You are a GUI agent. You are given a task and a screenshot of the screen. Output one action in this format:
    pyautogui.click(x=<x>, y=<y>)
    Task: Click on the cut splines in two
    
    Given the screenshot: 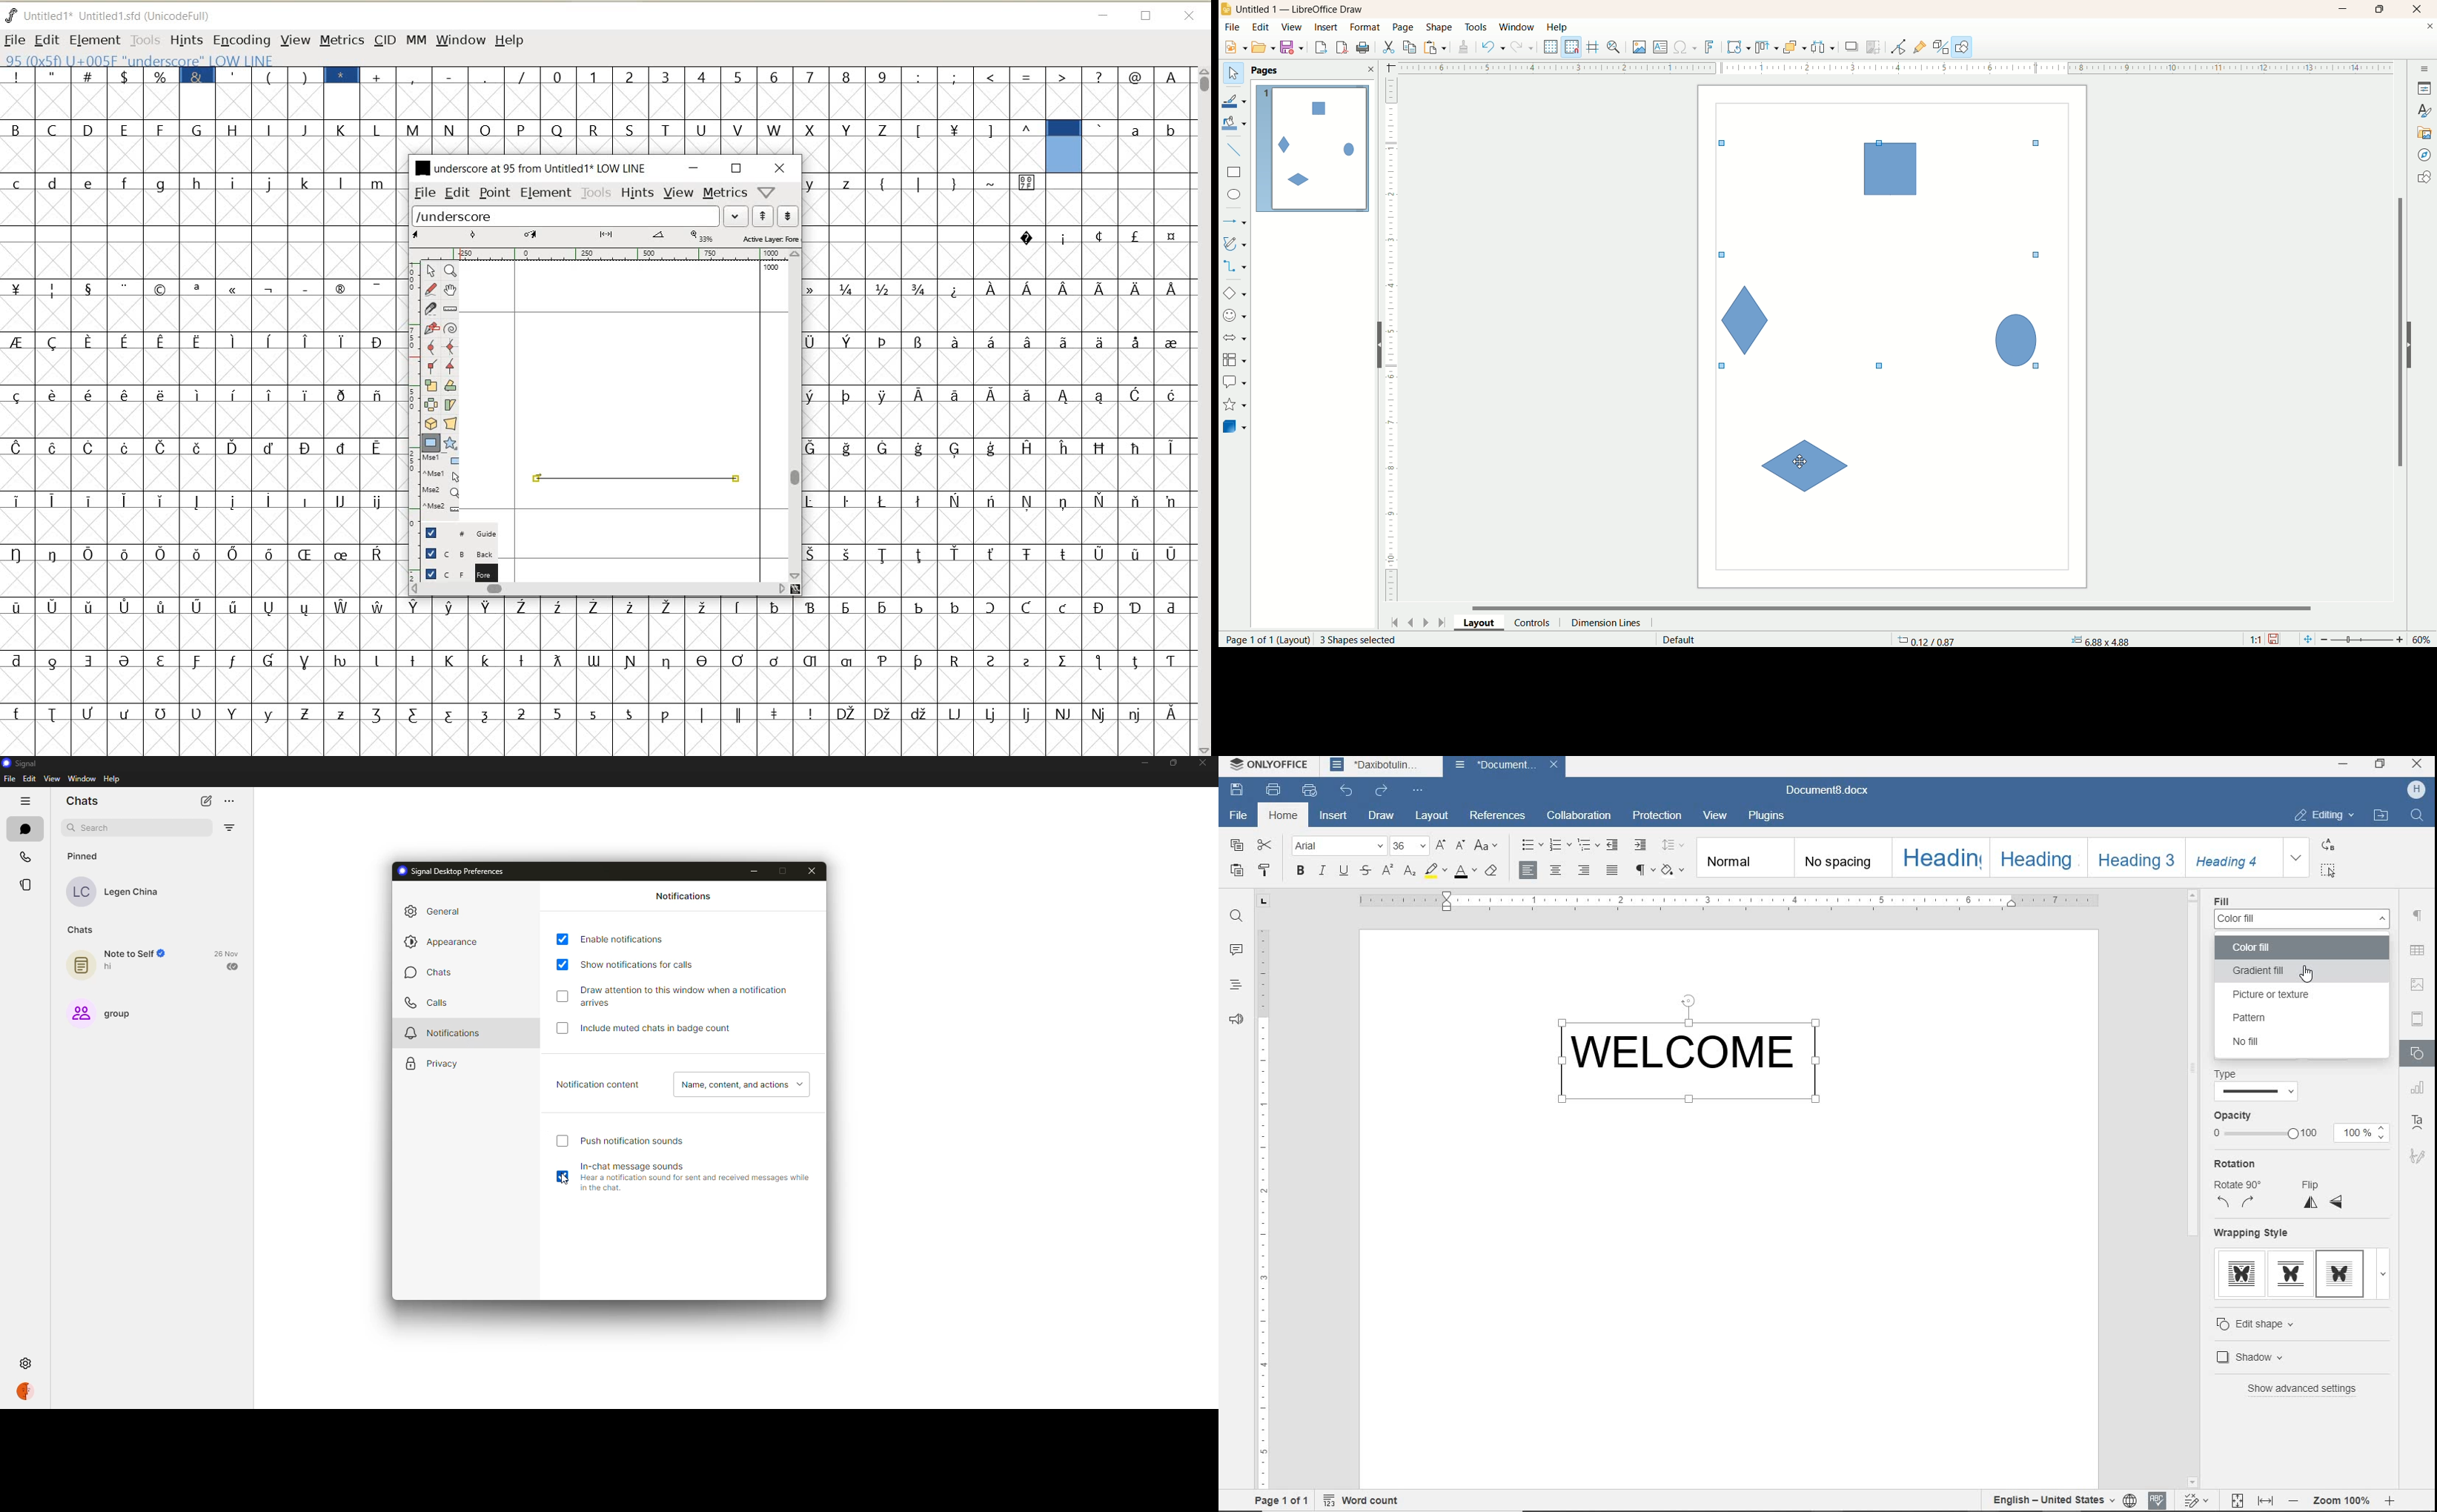 What is the action you would take?
    pyautogui.click(x=429, y=308)
    